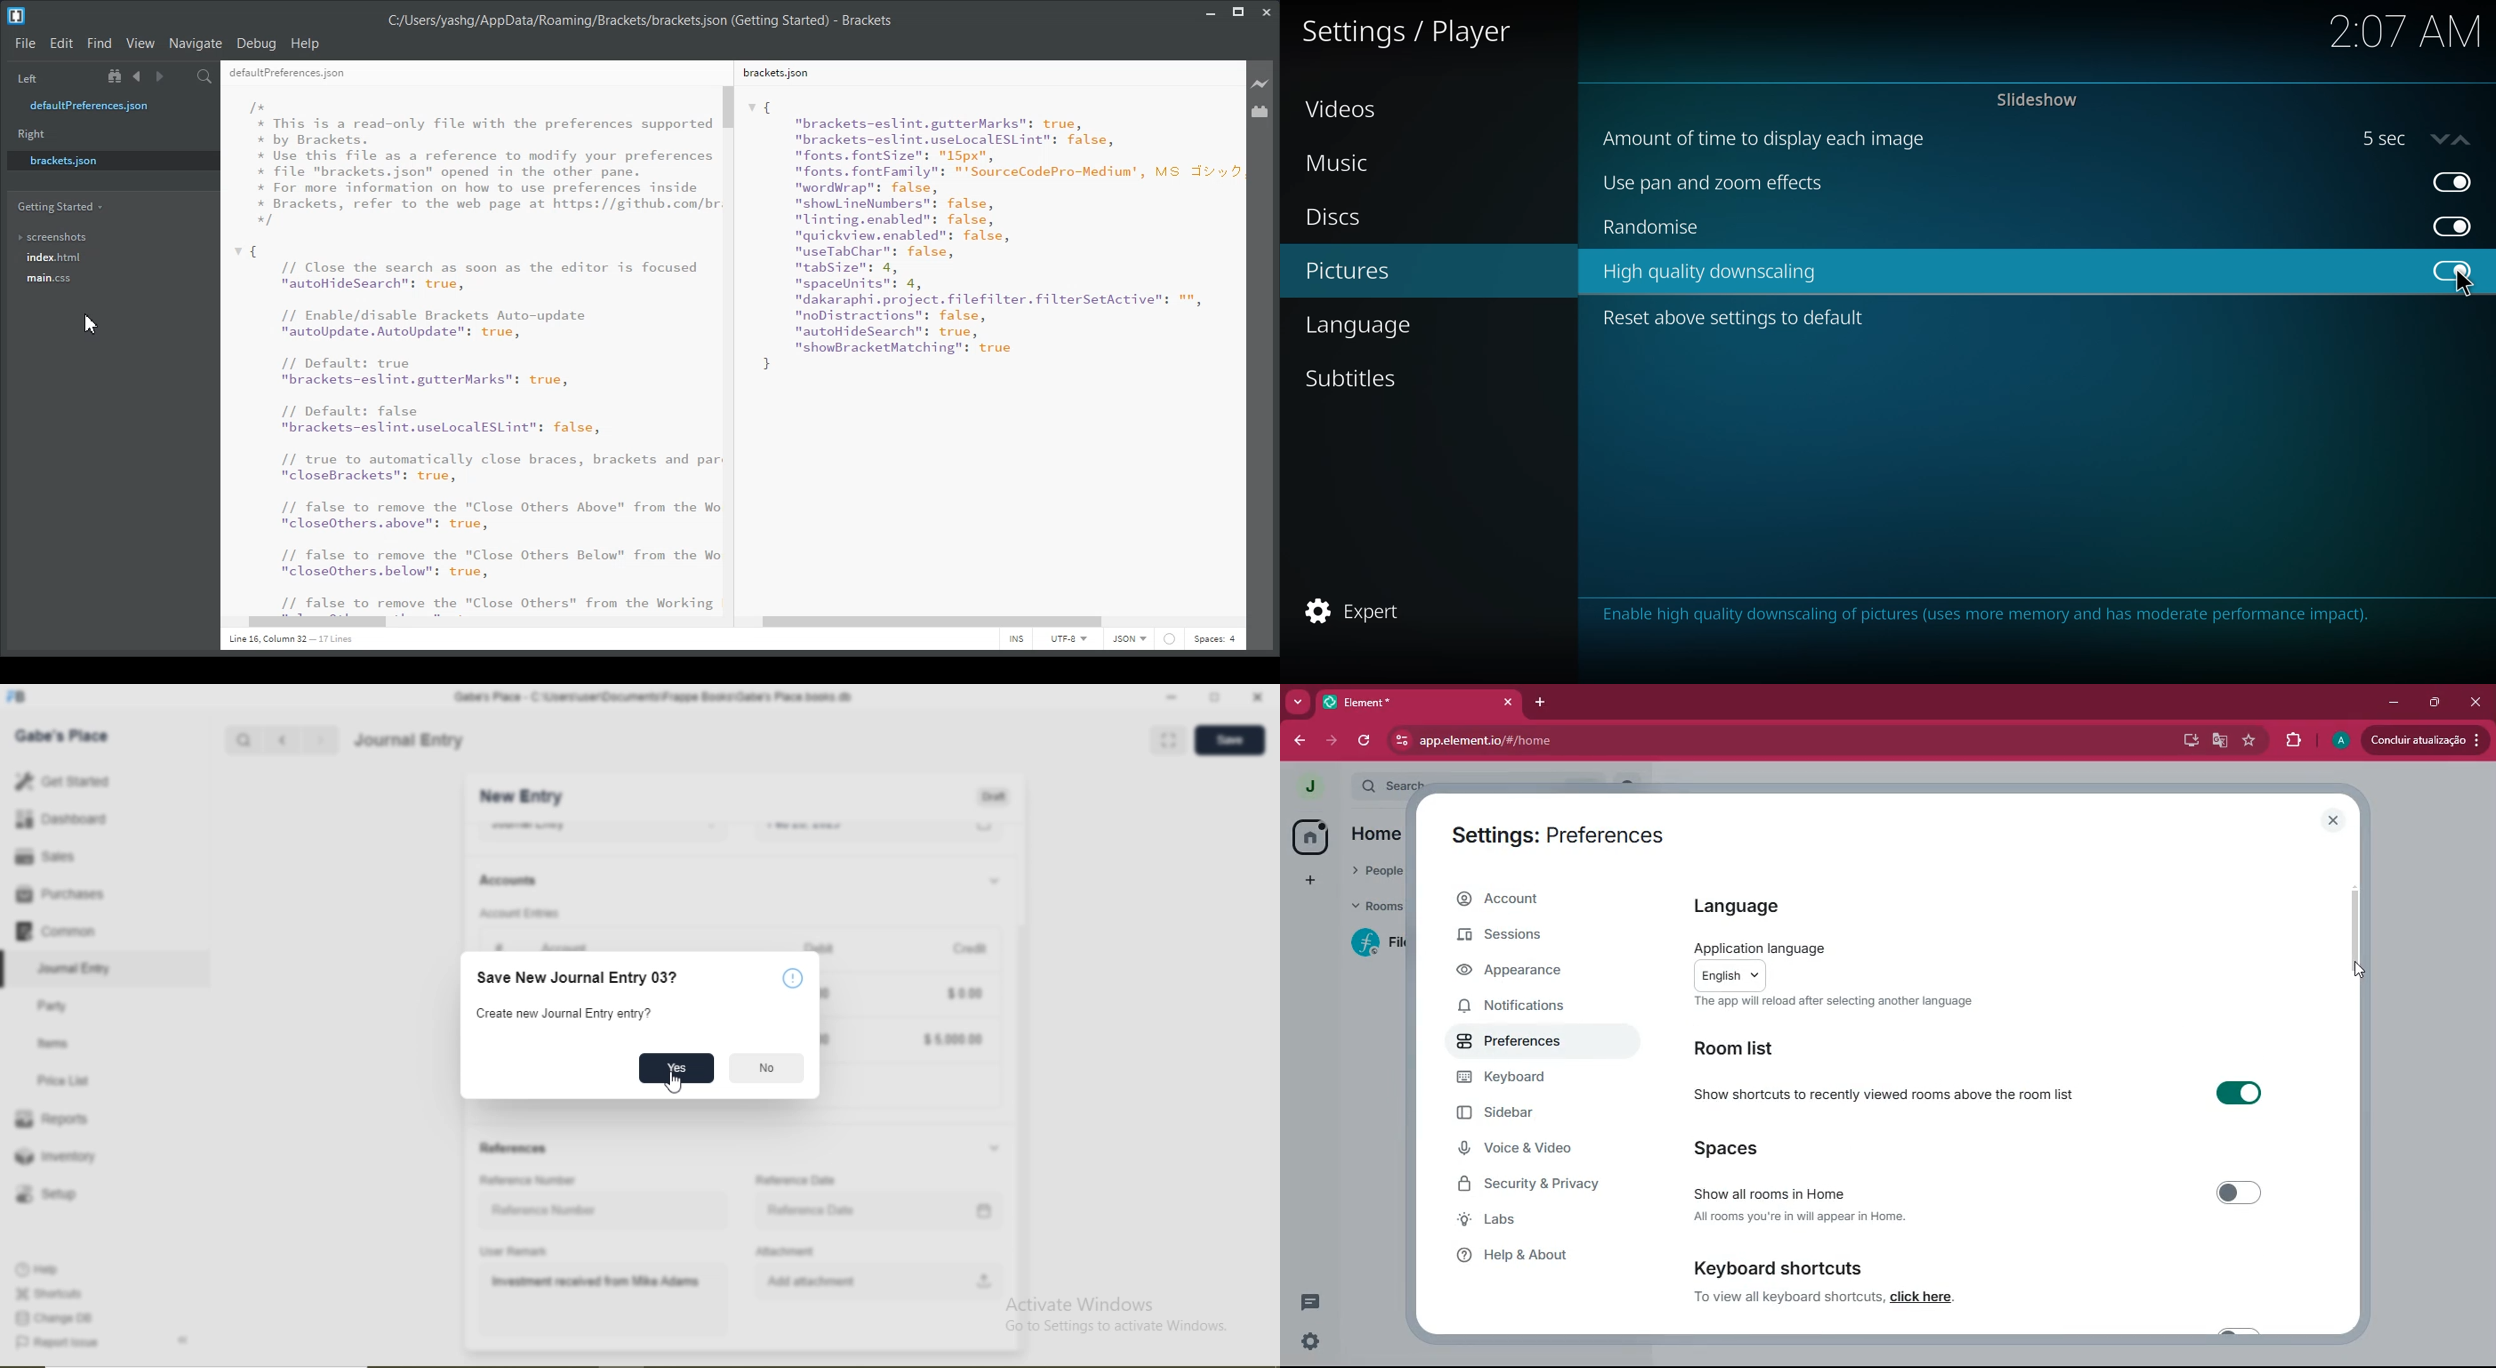 The image size is (2520, 1372). Describe the element at coordinates (1751, 904) in the screenshot. I see `language` at that location.